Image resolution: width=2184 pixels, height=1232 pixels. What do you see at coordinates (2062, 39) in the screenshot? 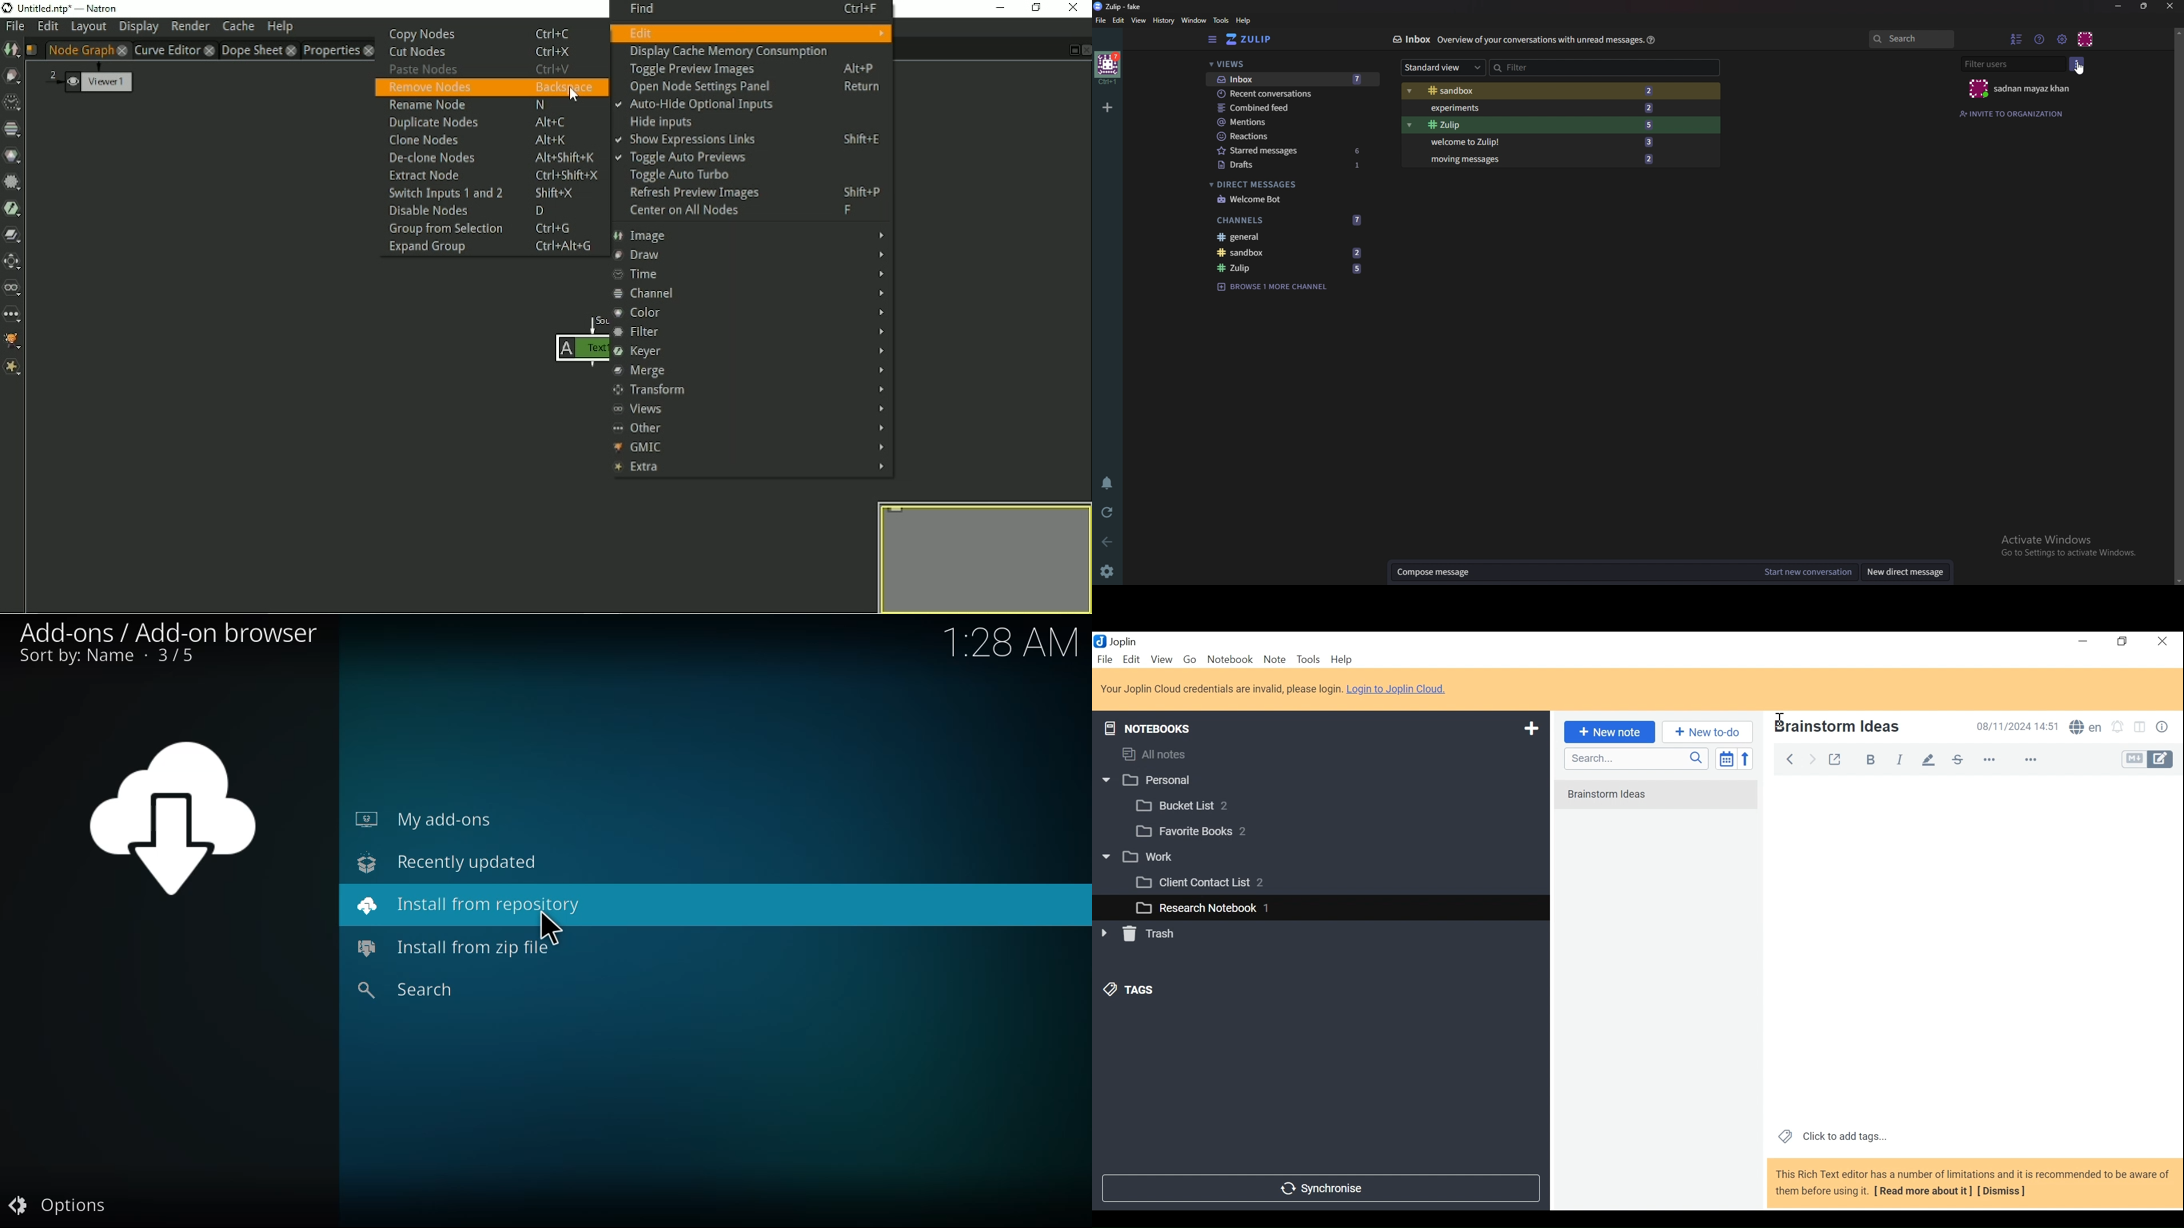
I see `main menu` at bounding box center [2062, 39].